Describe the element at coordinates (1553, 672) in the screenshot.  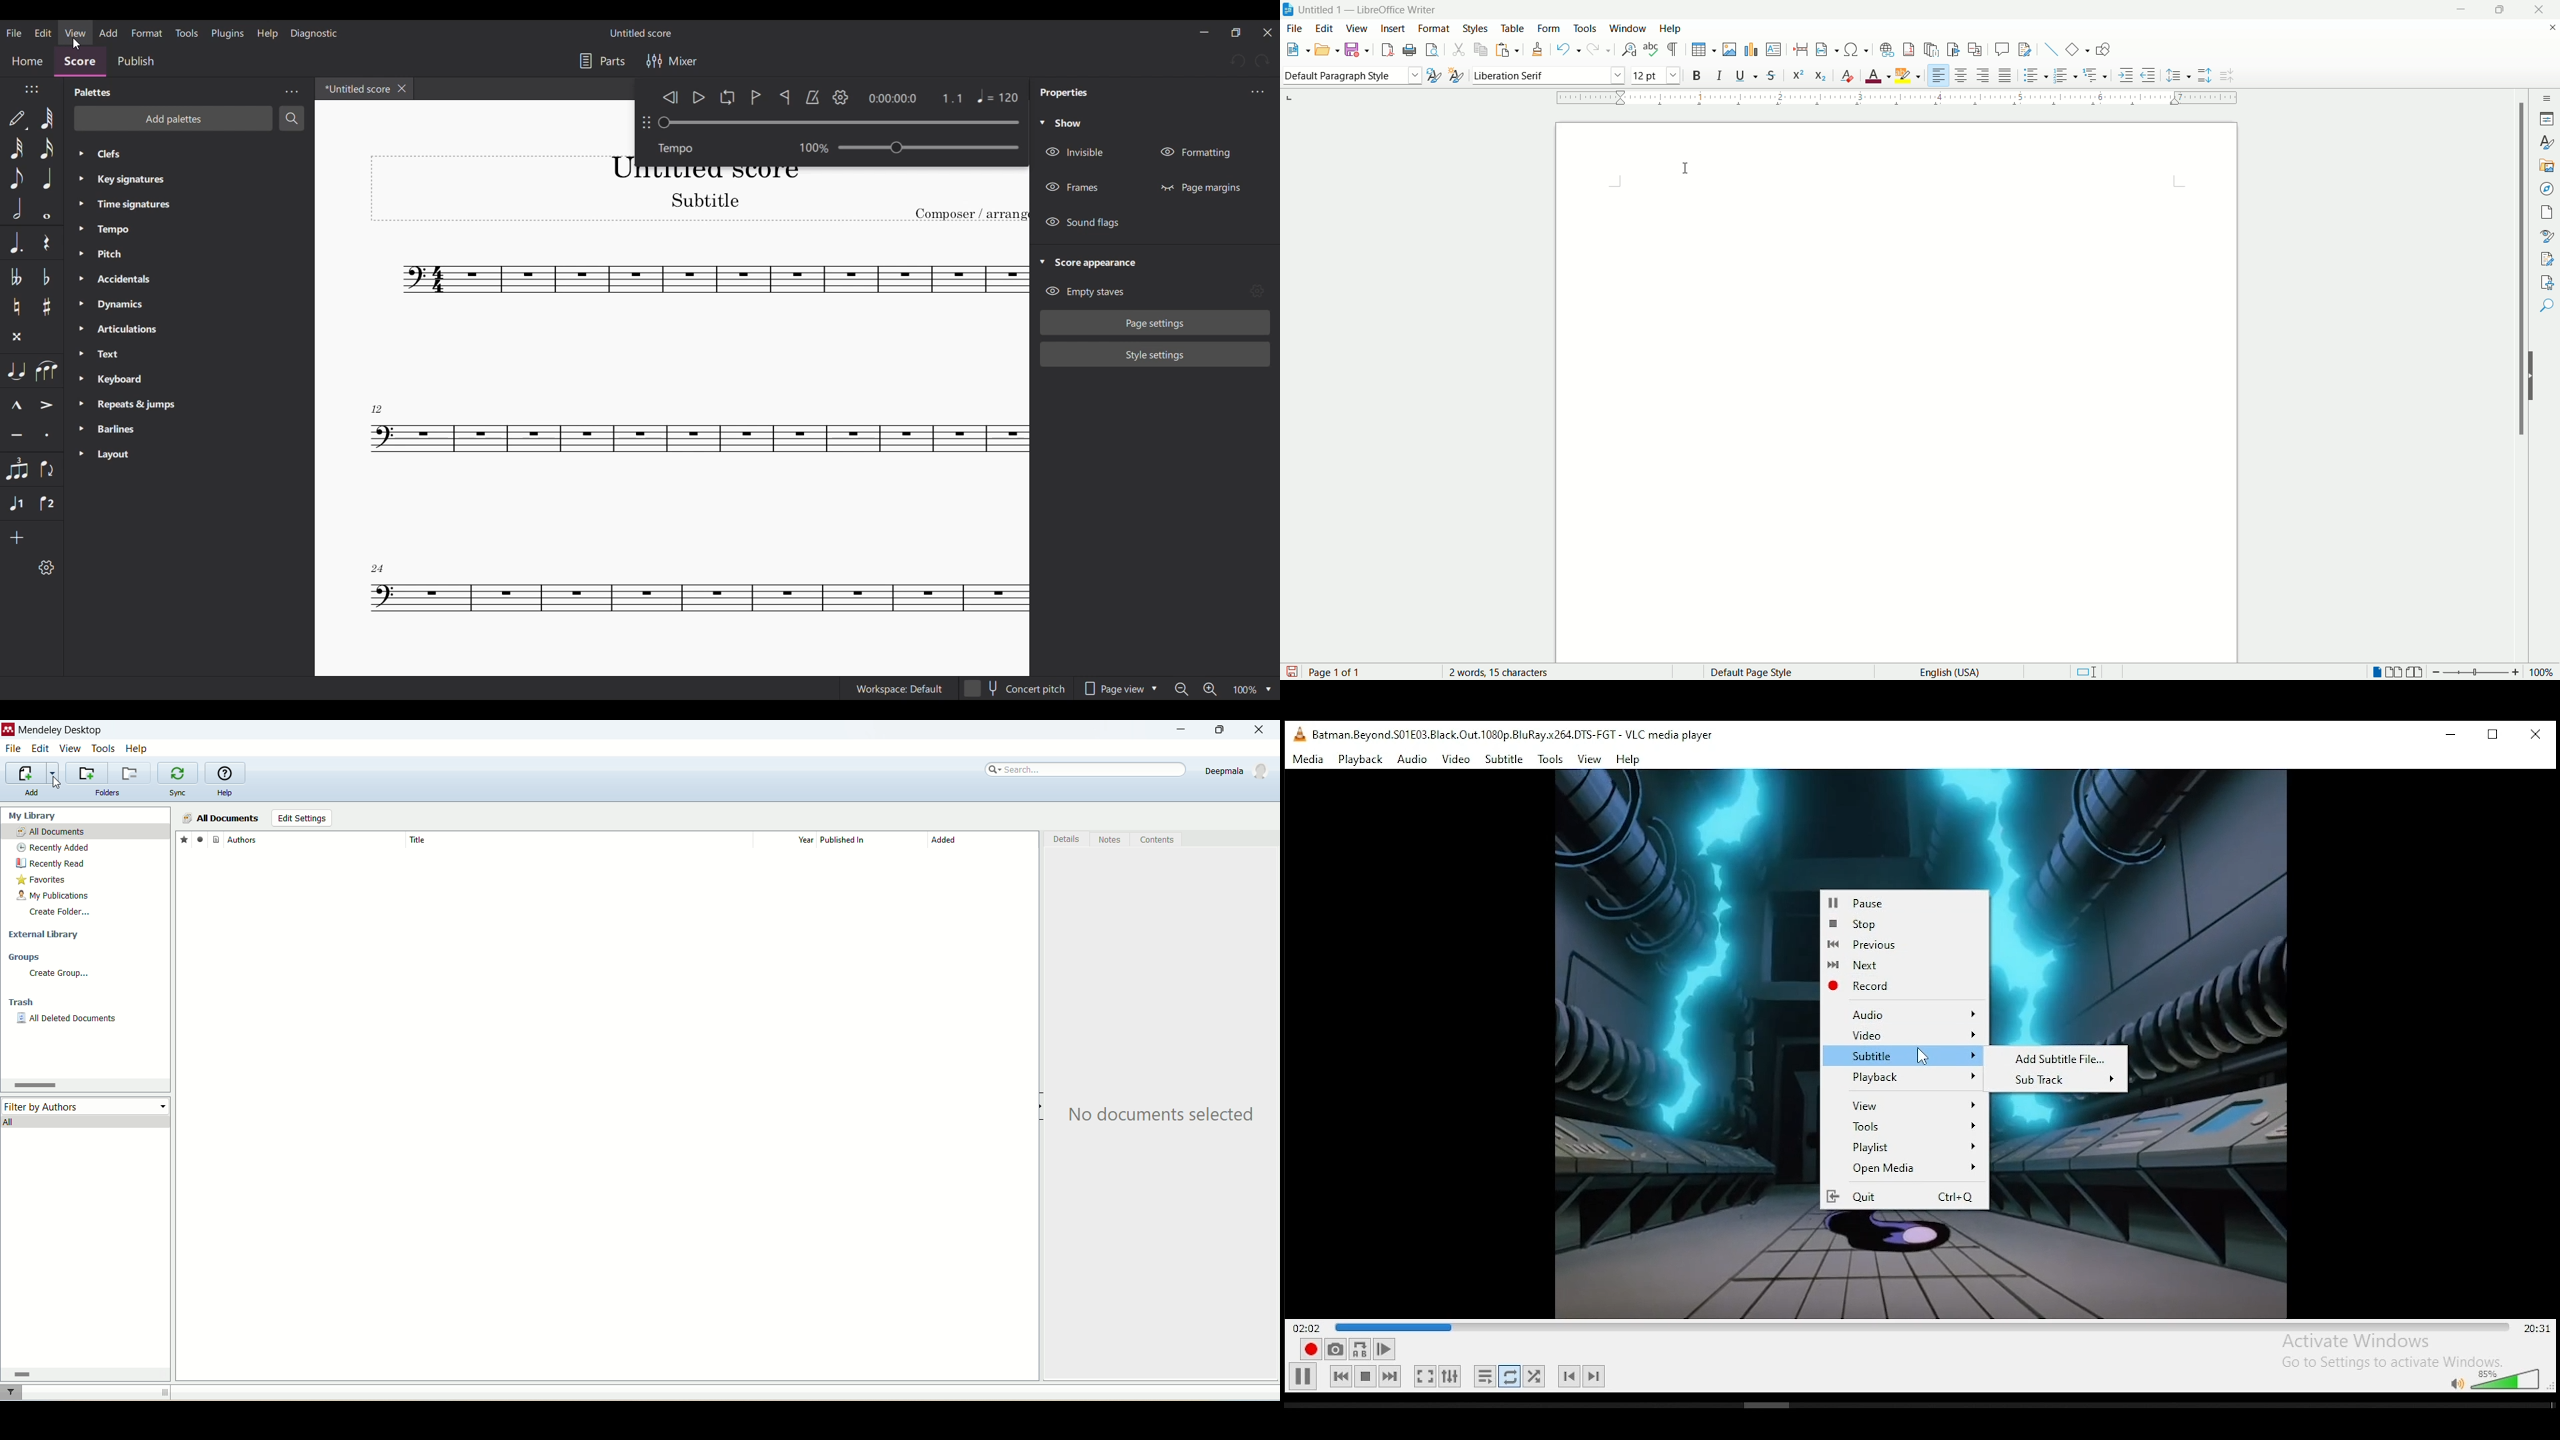
I see `word count` at that location.